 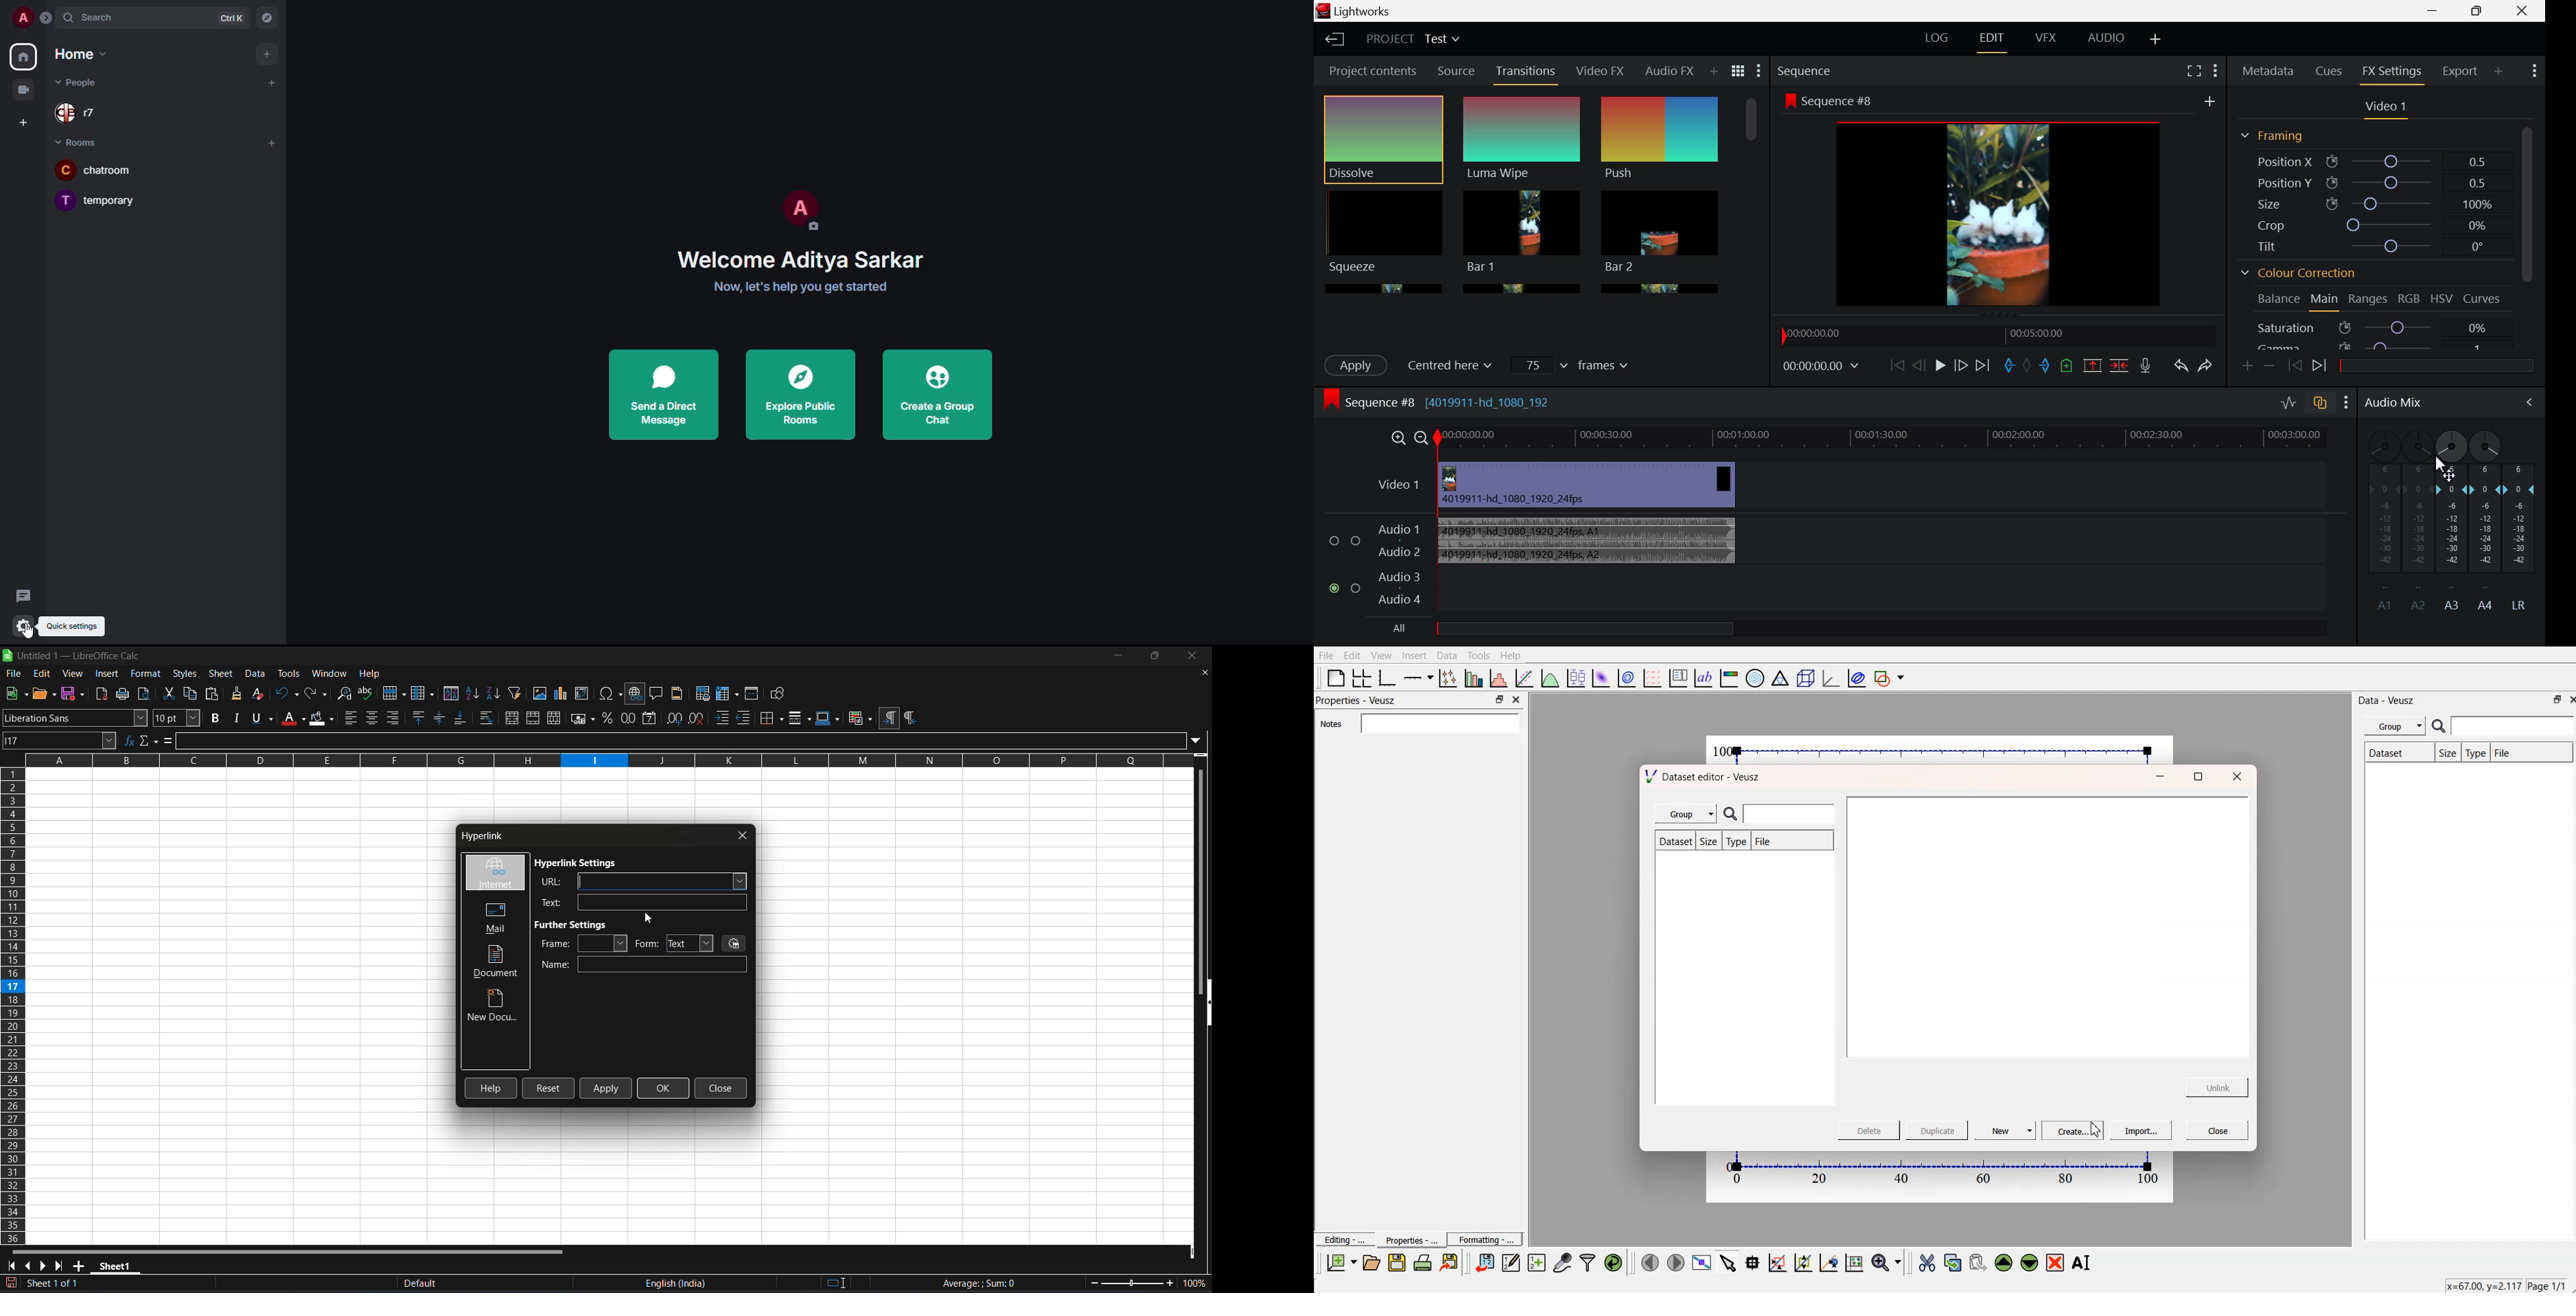 I want to click on frame, so click(x=583, y=943).